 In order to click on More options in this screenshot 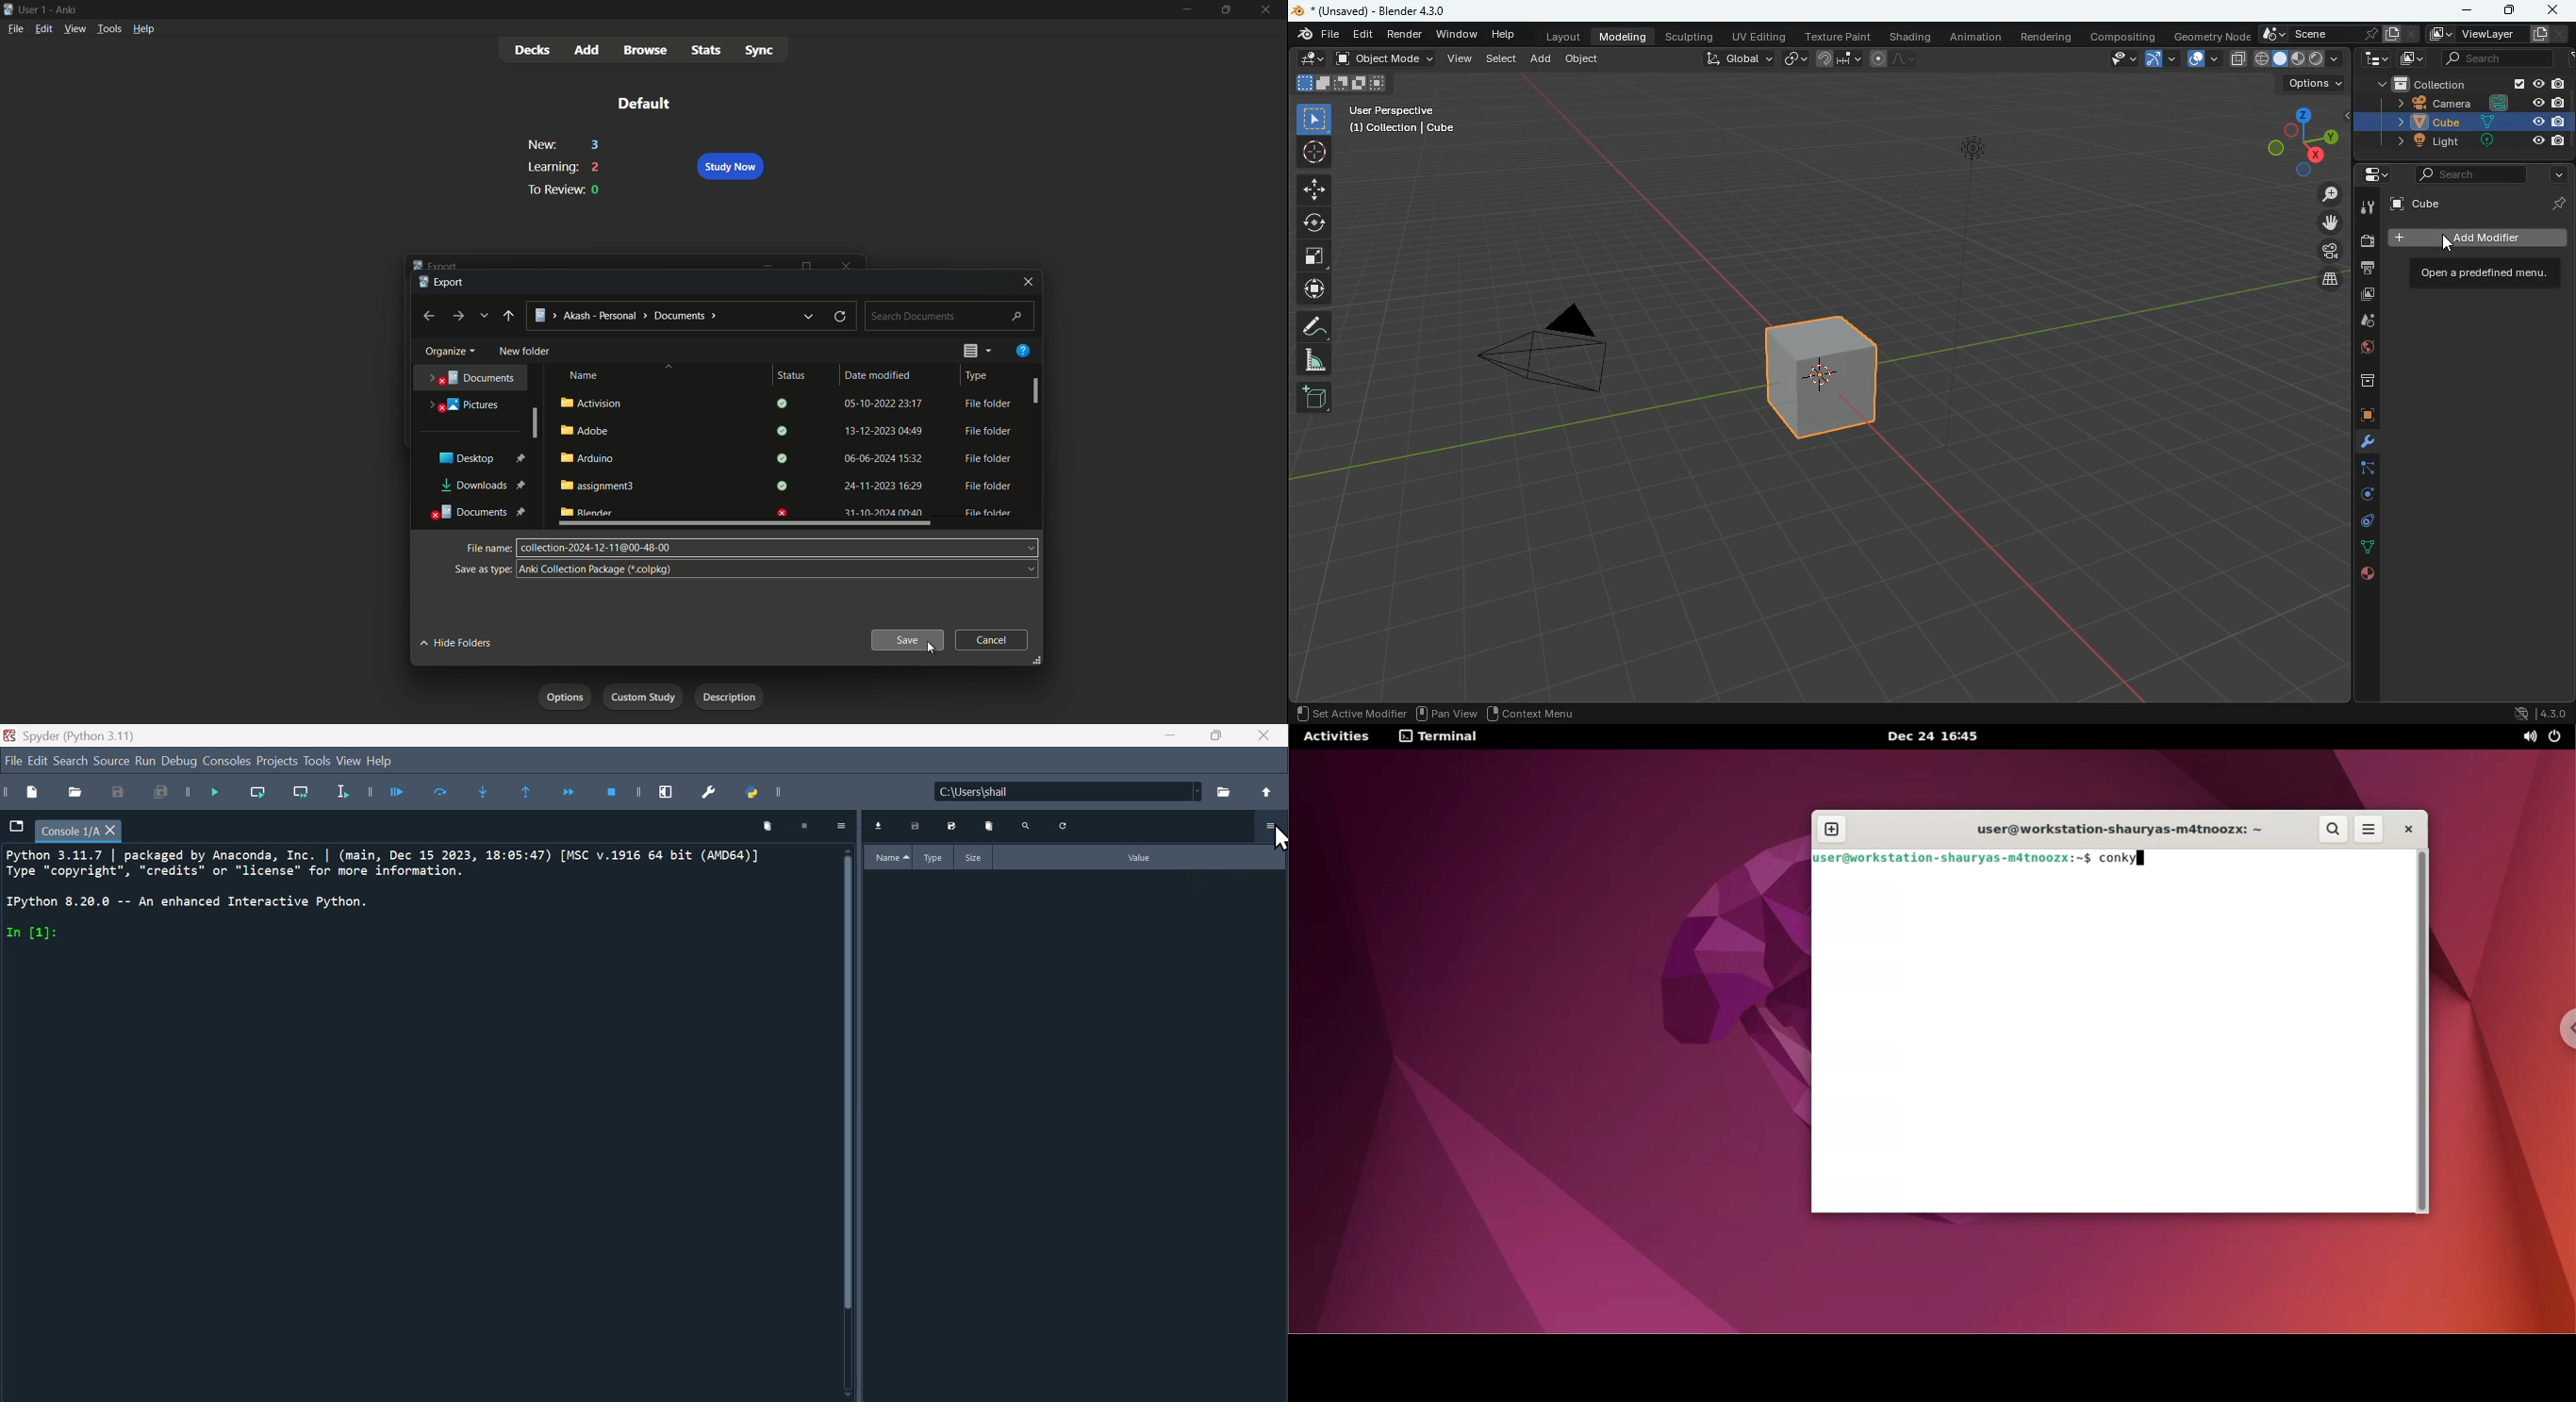, I will do `click(1267, 828)`.